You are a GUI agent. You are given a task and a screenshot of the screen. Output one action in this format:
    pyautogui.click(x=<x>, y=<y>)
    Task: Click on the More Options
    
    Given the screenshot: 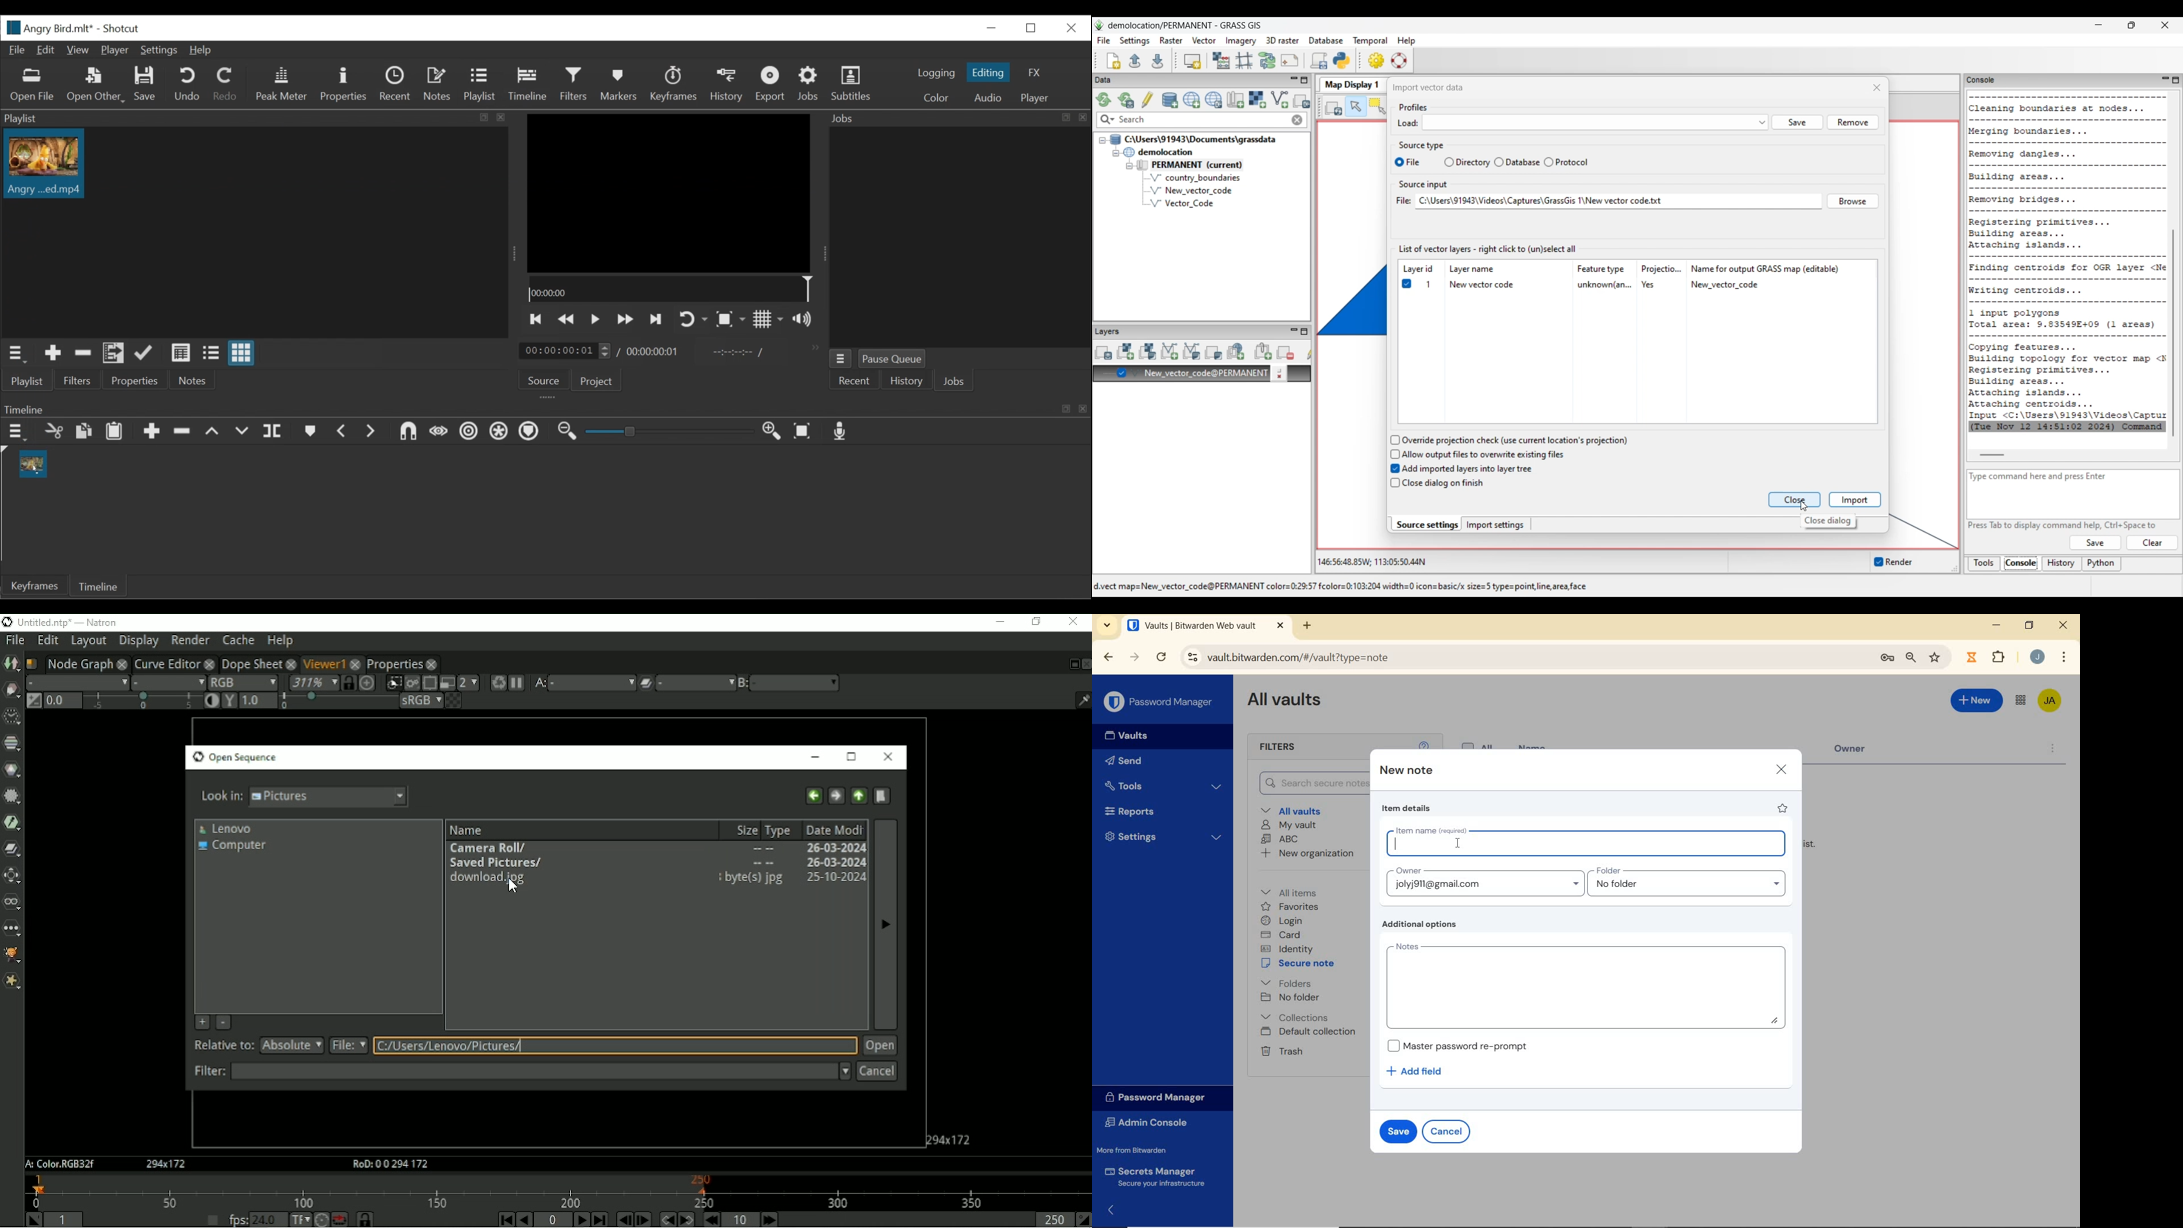 What is the action you would take?
    pyautogui.click(x=2064, y=658)
    